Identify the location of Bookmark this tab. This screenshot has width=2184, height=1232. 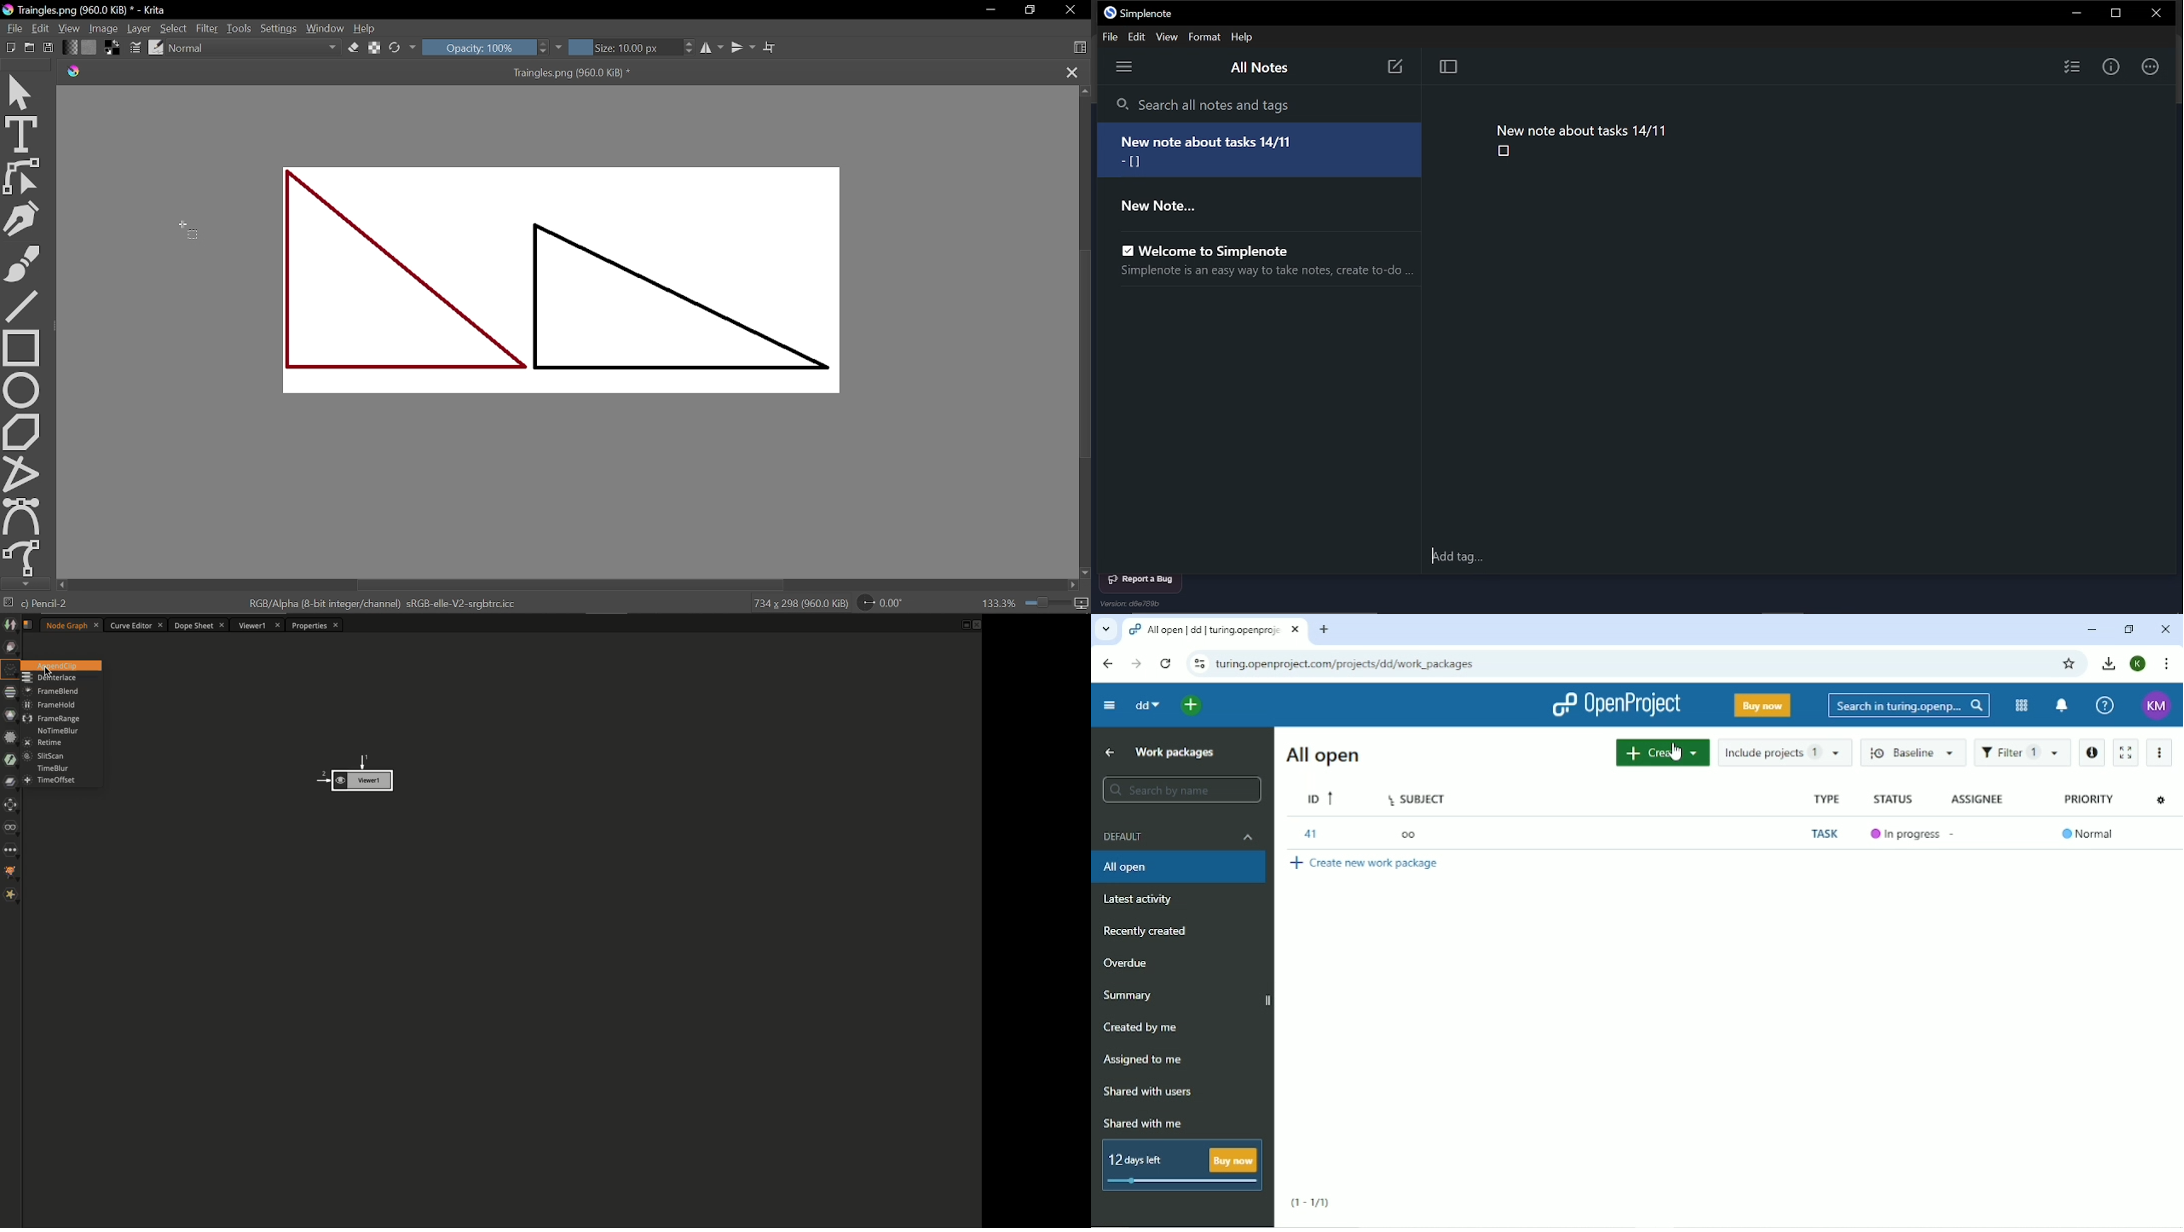
(2068, 664).